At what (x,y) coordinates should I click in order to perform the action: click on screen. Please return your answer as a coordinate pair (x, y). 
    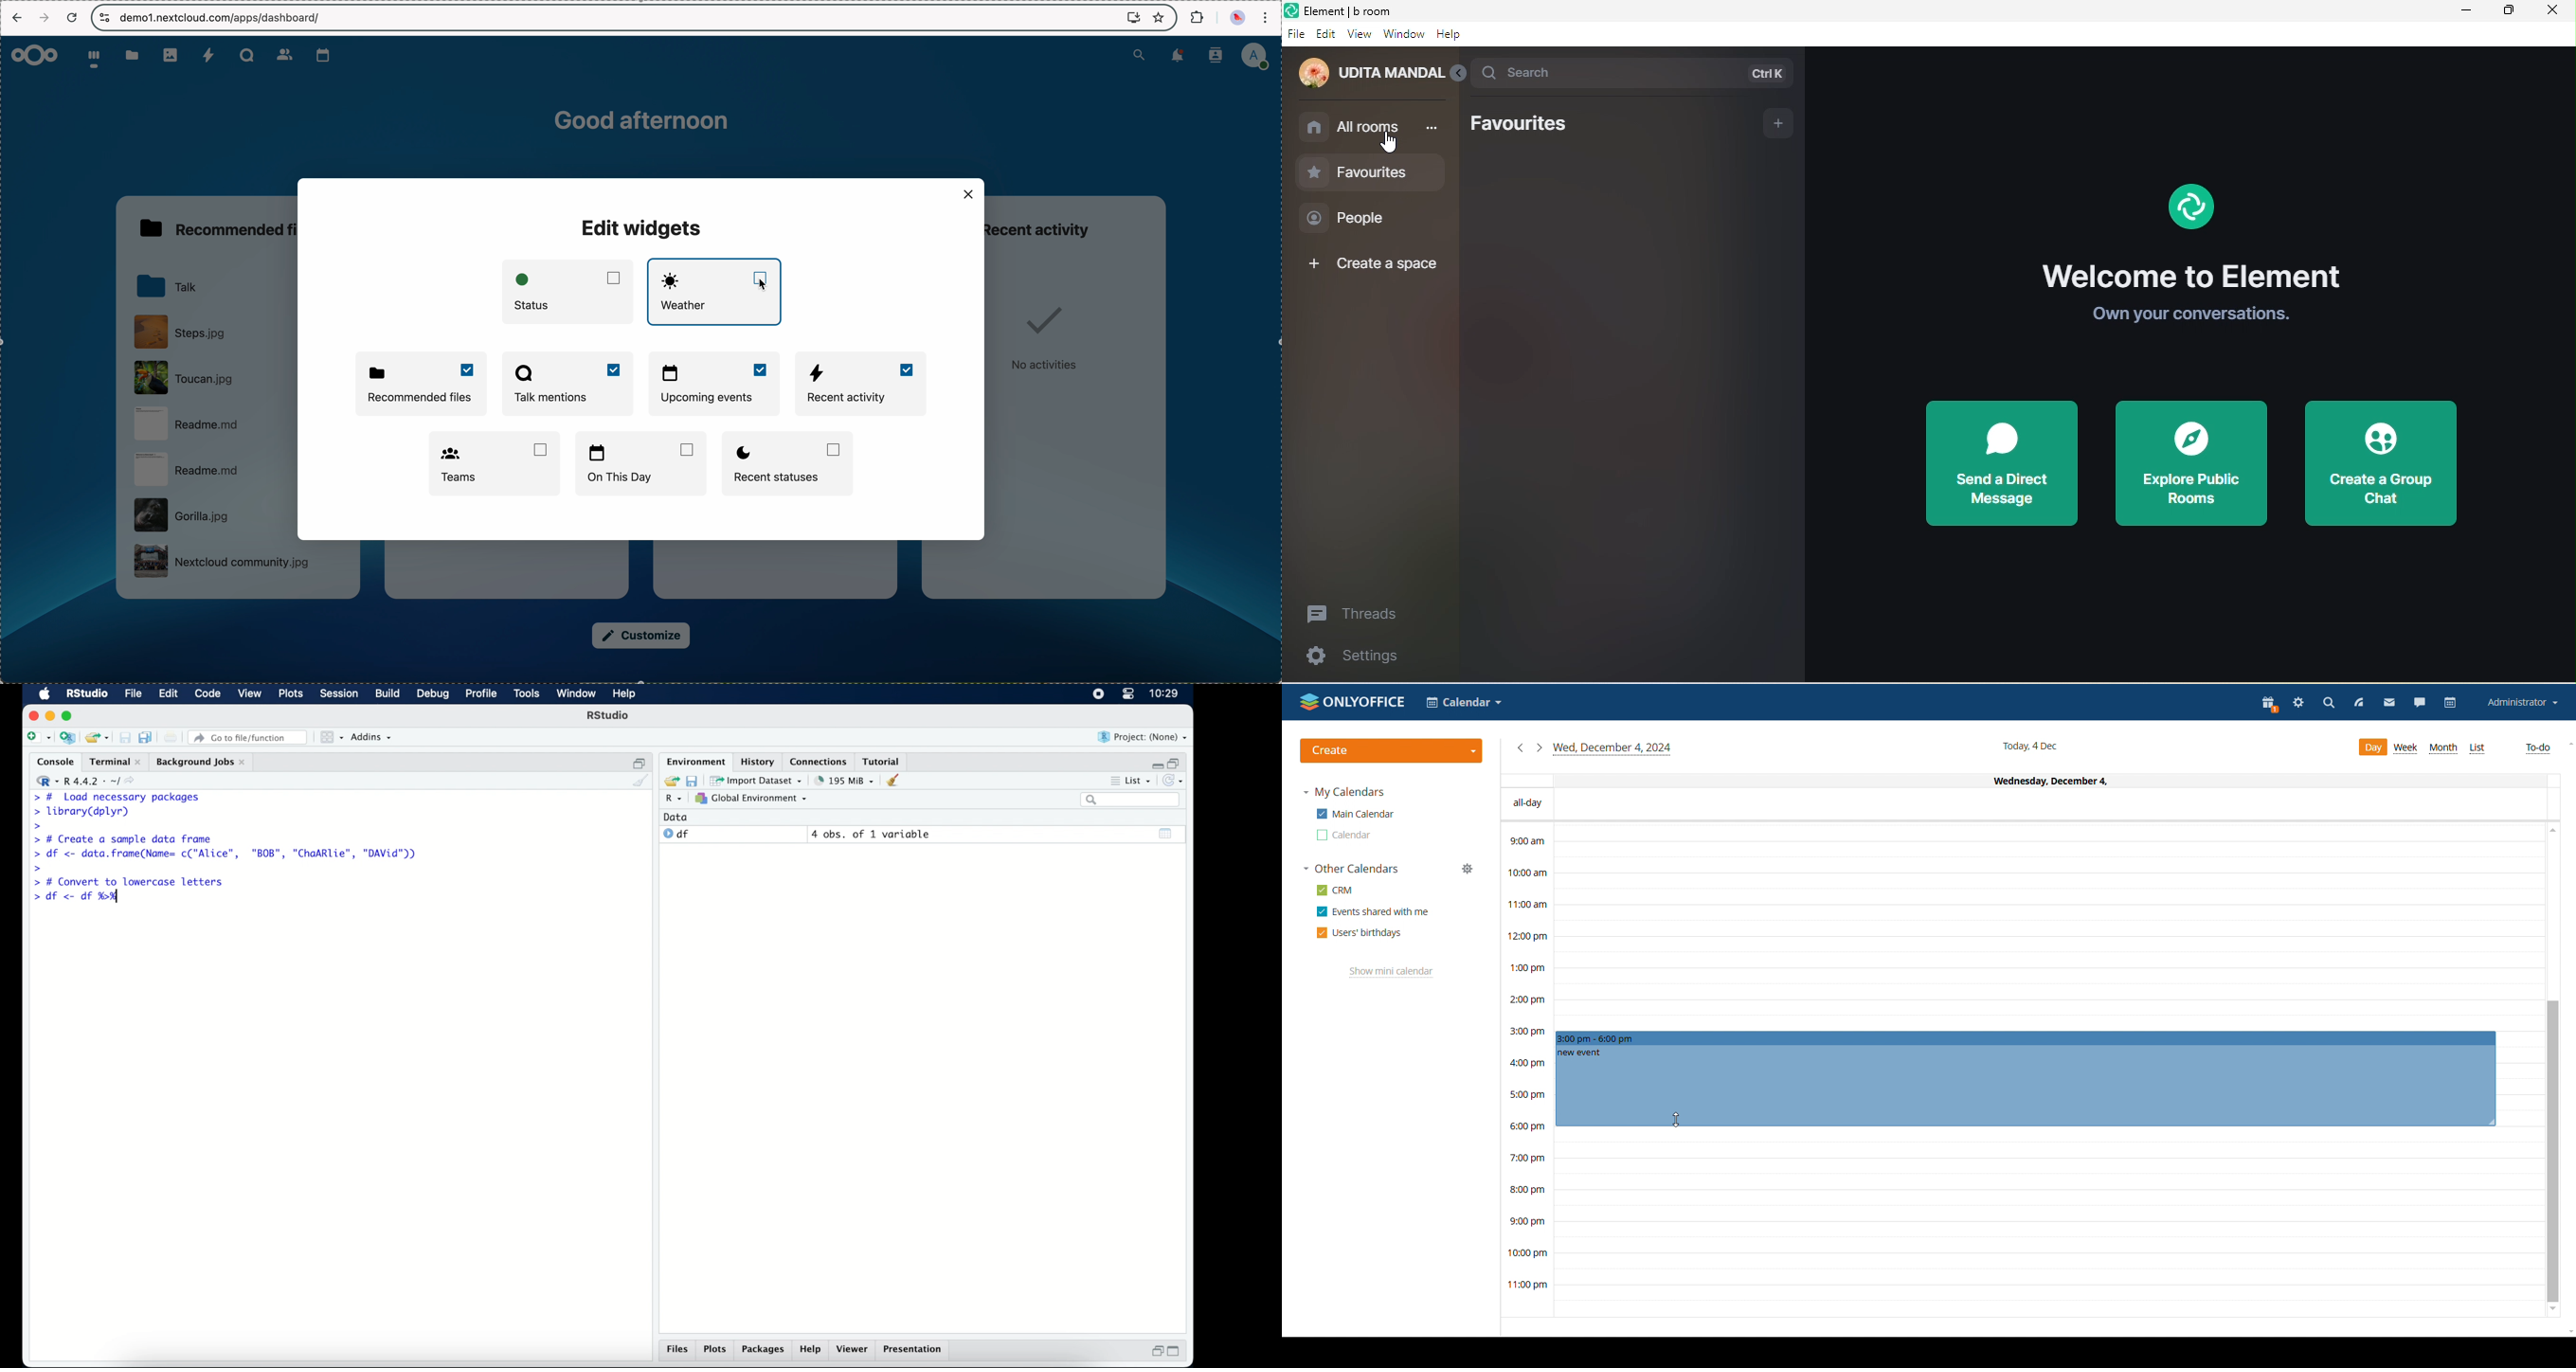
    Looking at the image, I should click on (1134, 18).